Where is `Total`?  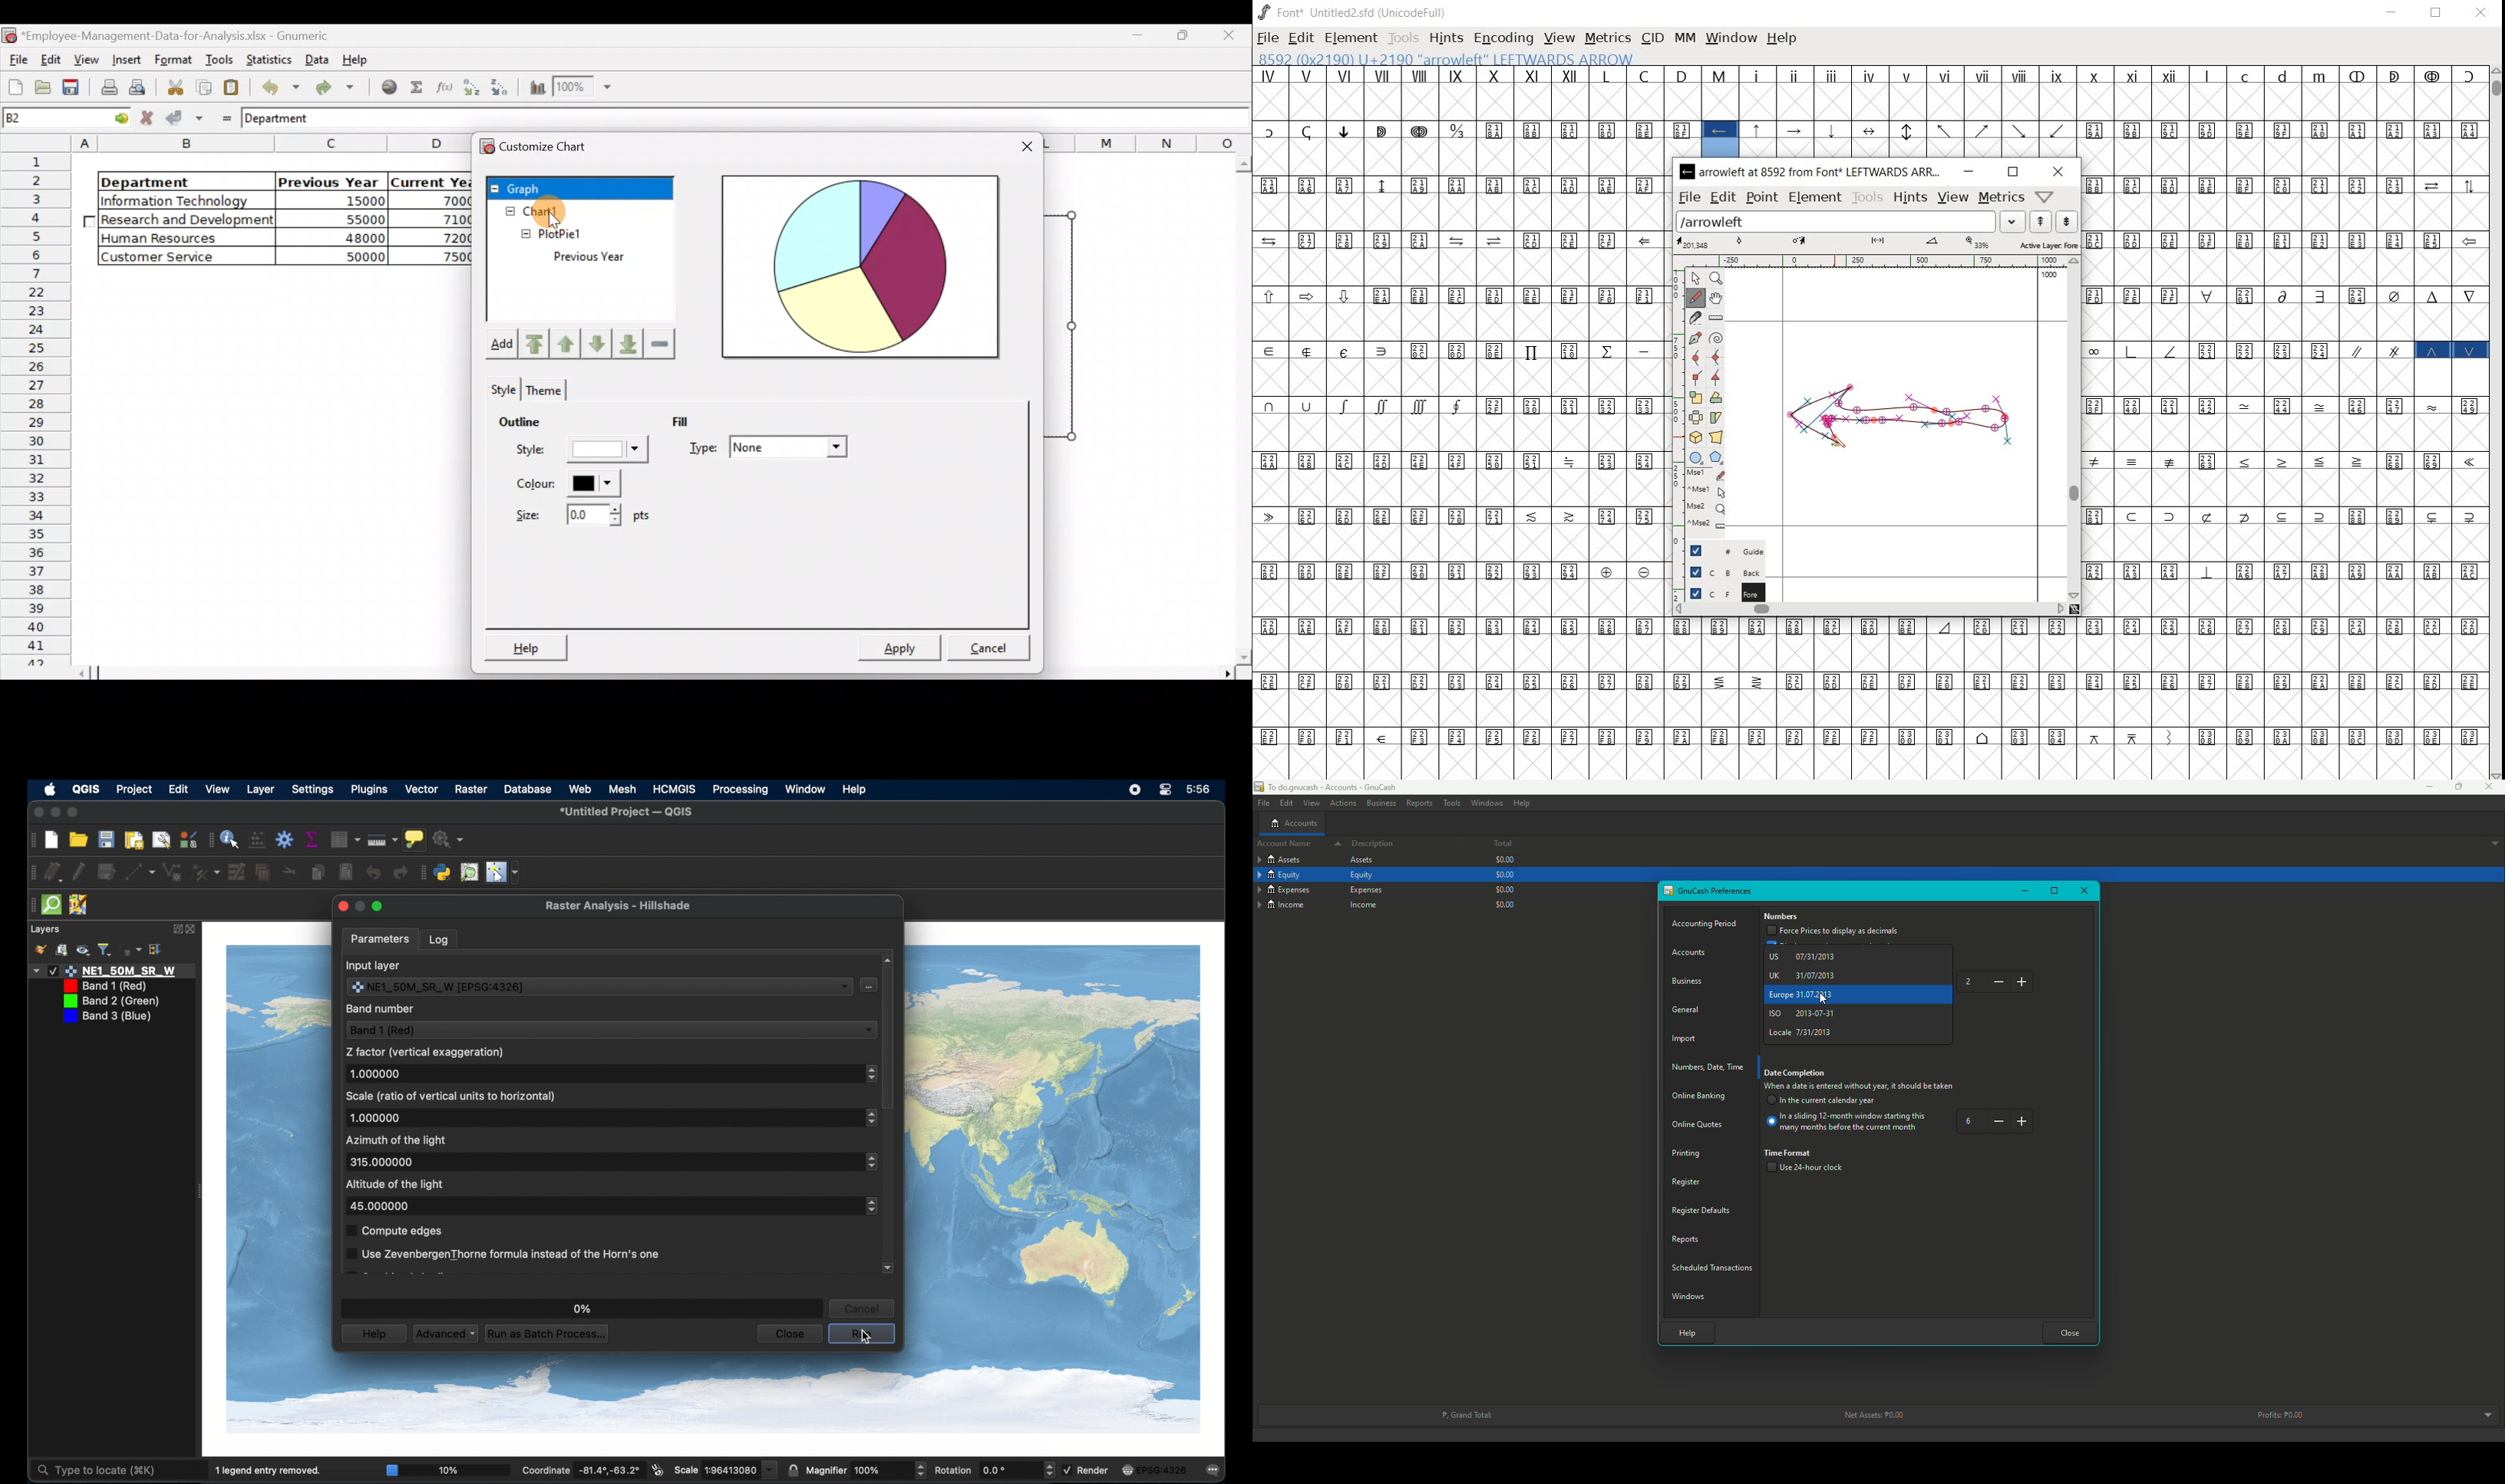 Total is located at coordinates (1493, 845).